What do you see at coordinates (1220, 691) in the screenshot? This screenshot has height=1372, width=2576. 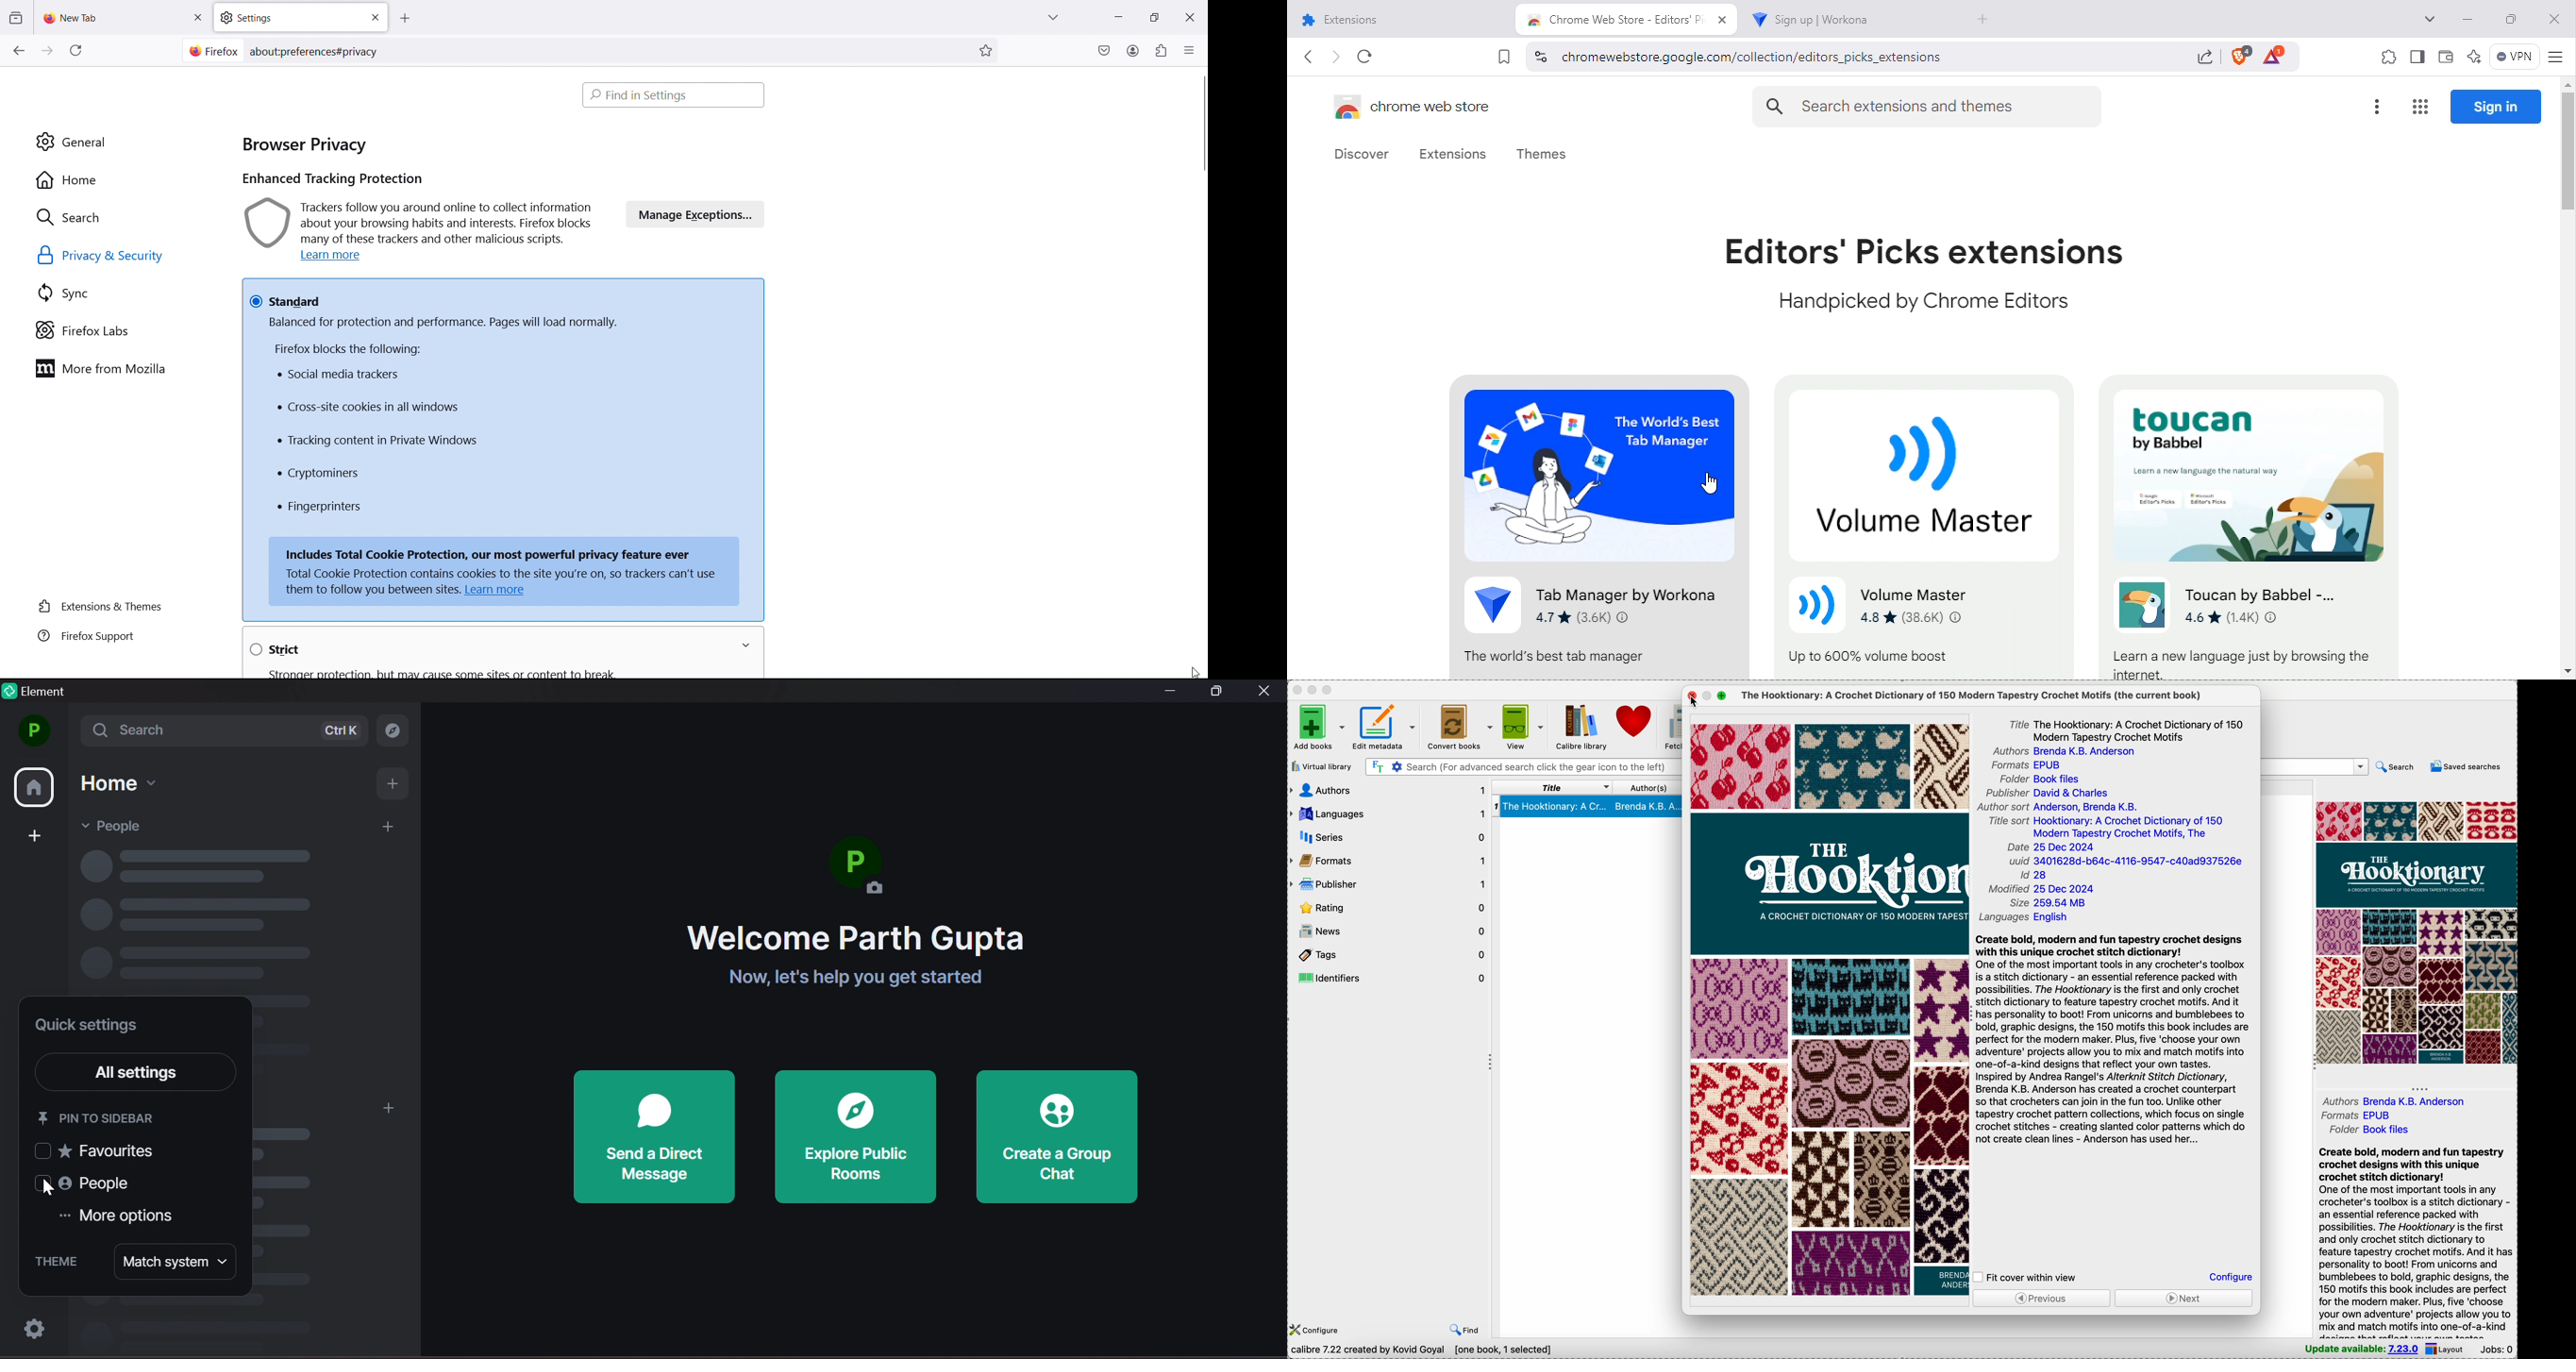 I see `maximize` at bounding box center [1220, 691].